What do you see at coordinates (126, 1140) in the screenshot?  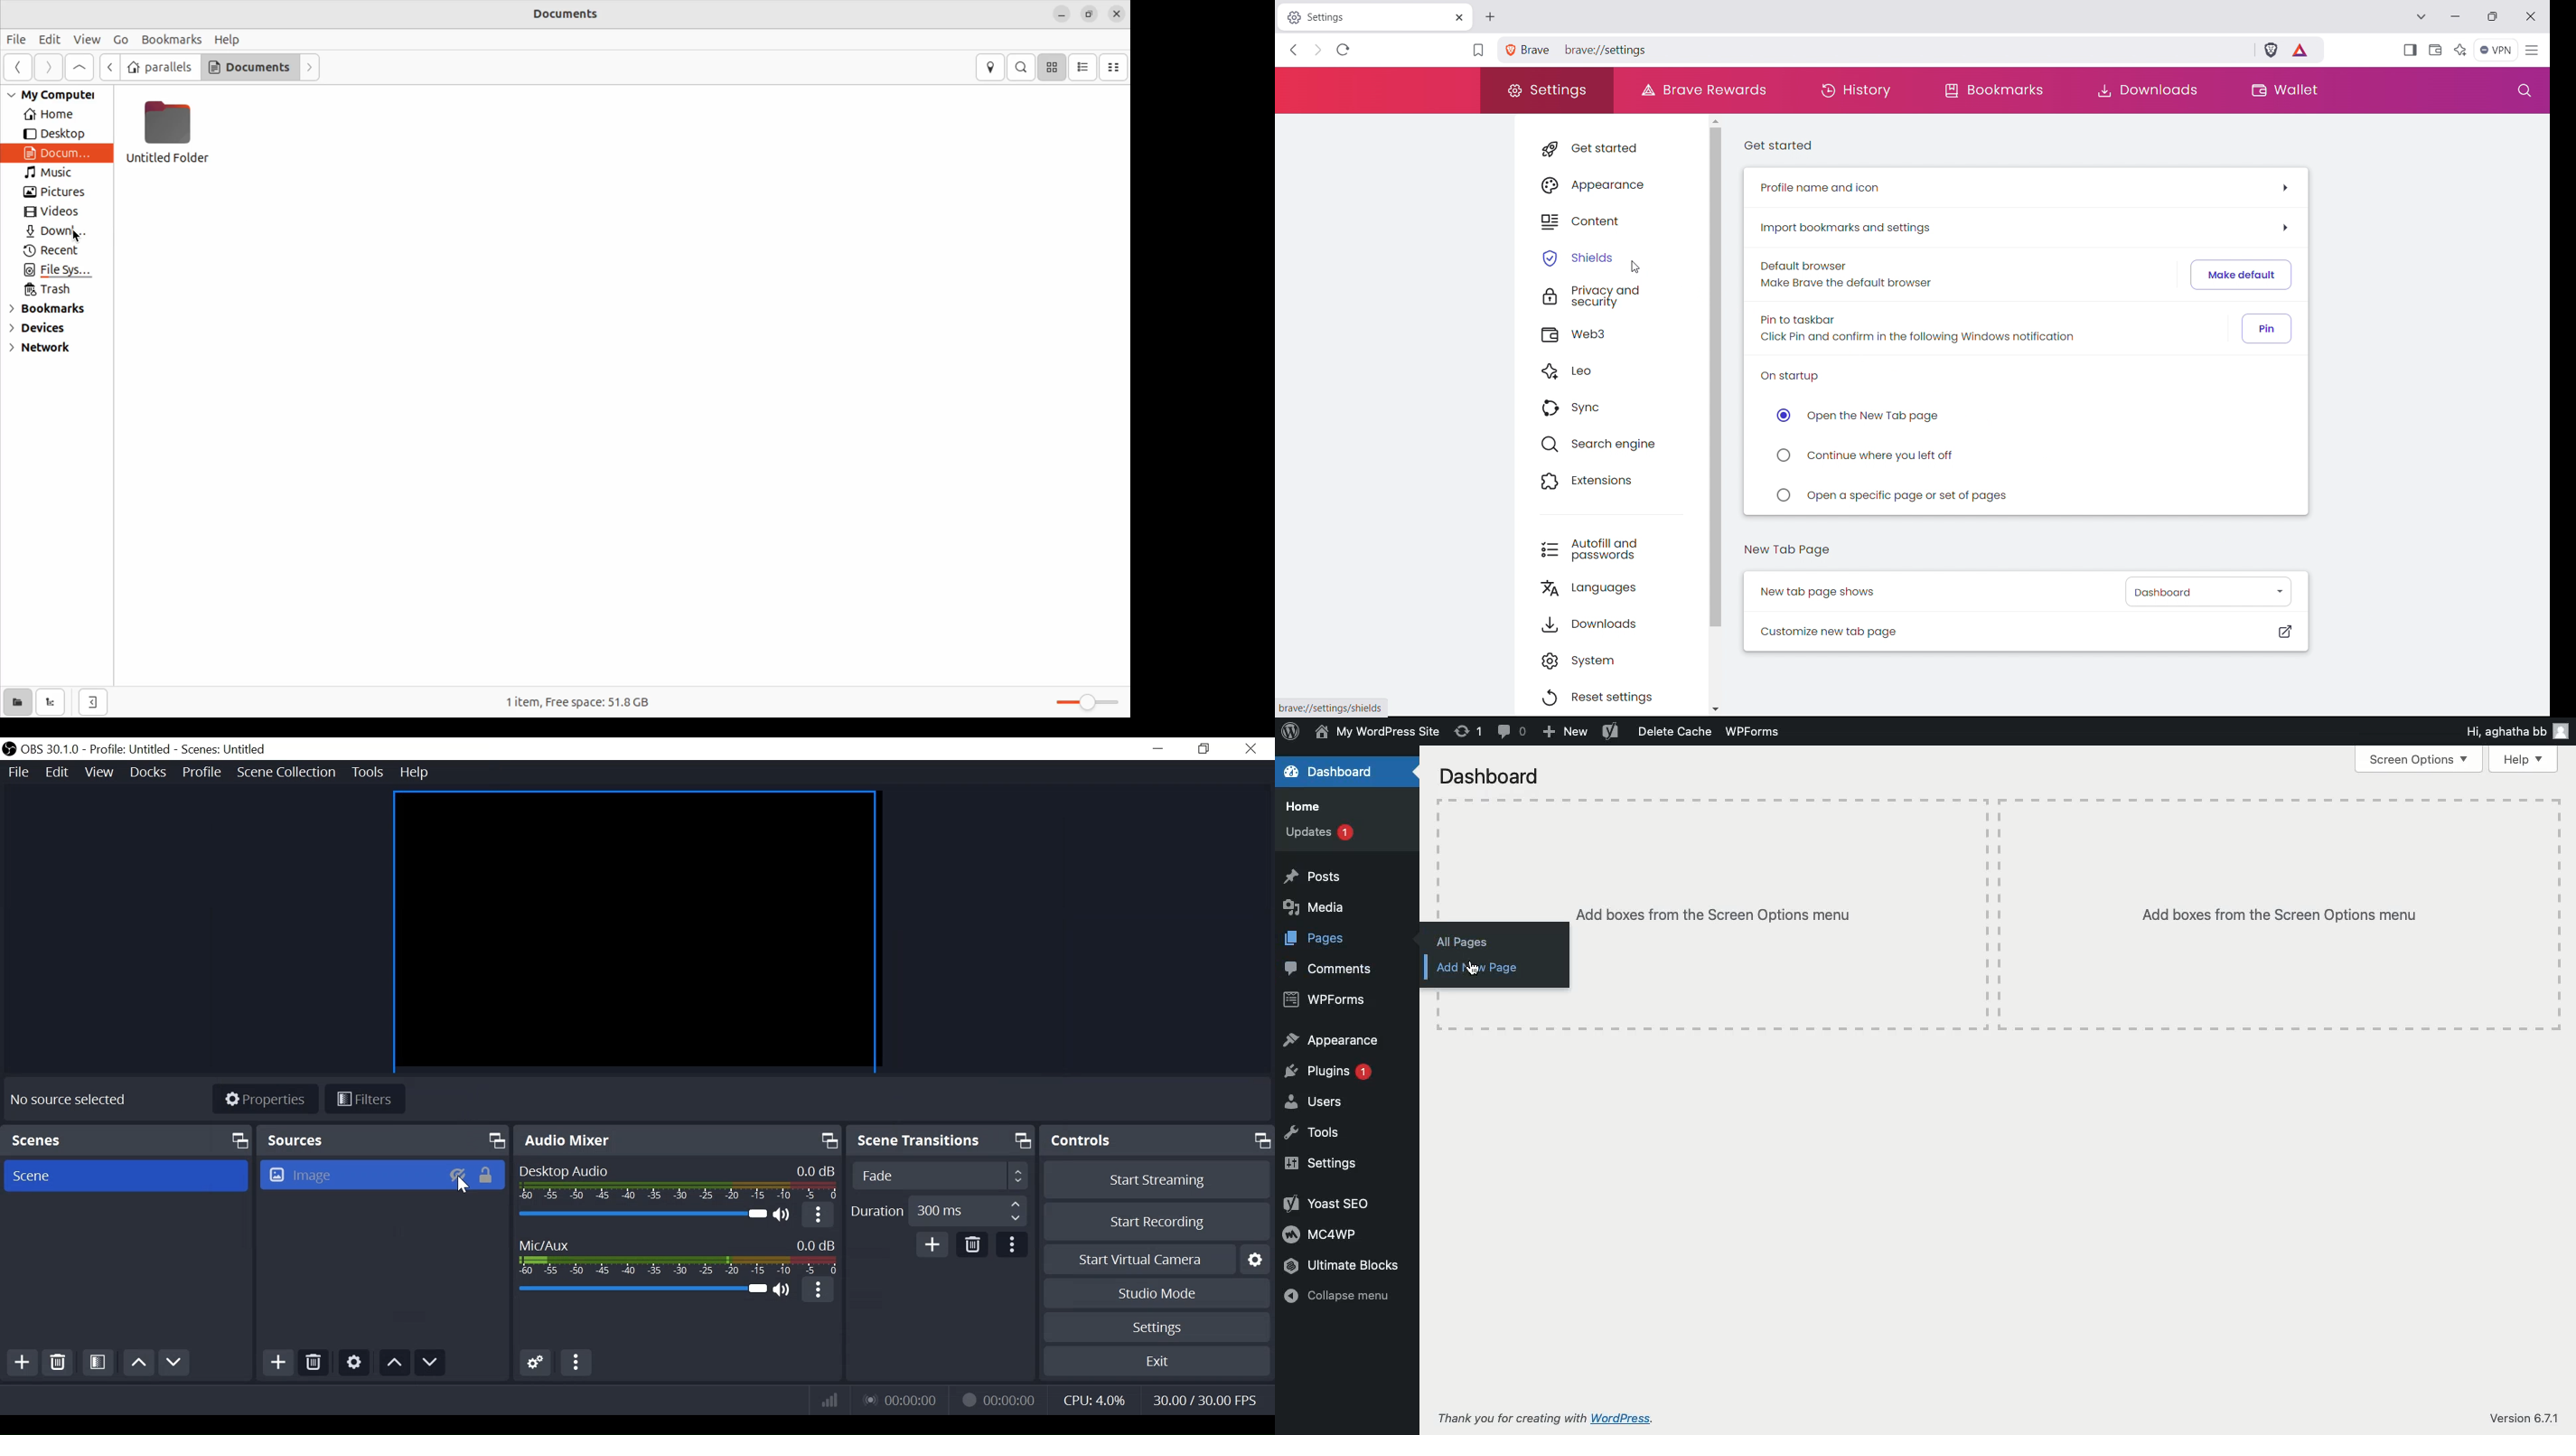 I see `Scenes` at bounding box center [126, 1140].